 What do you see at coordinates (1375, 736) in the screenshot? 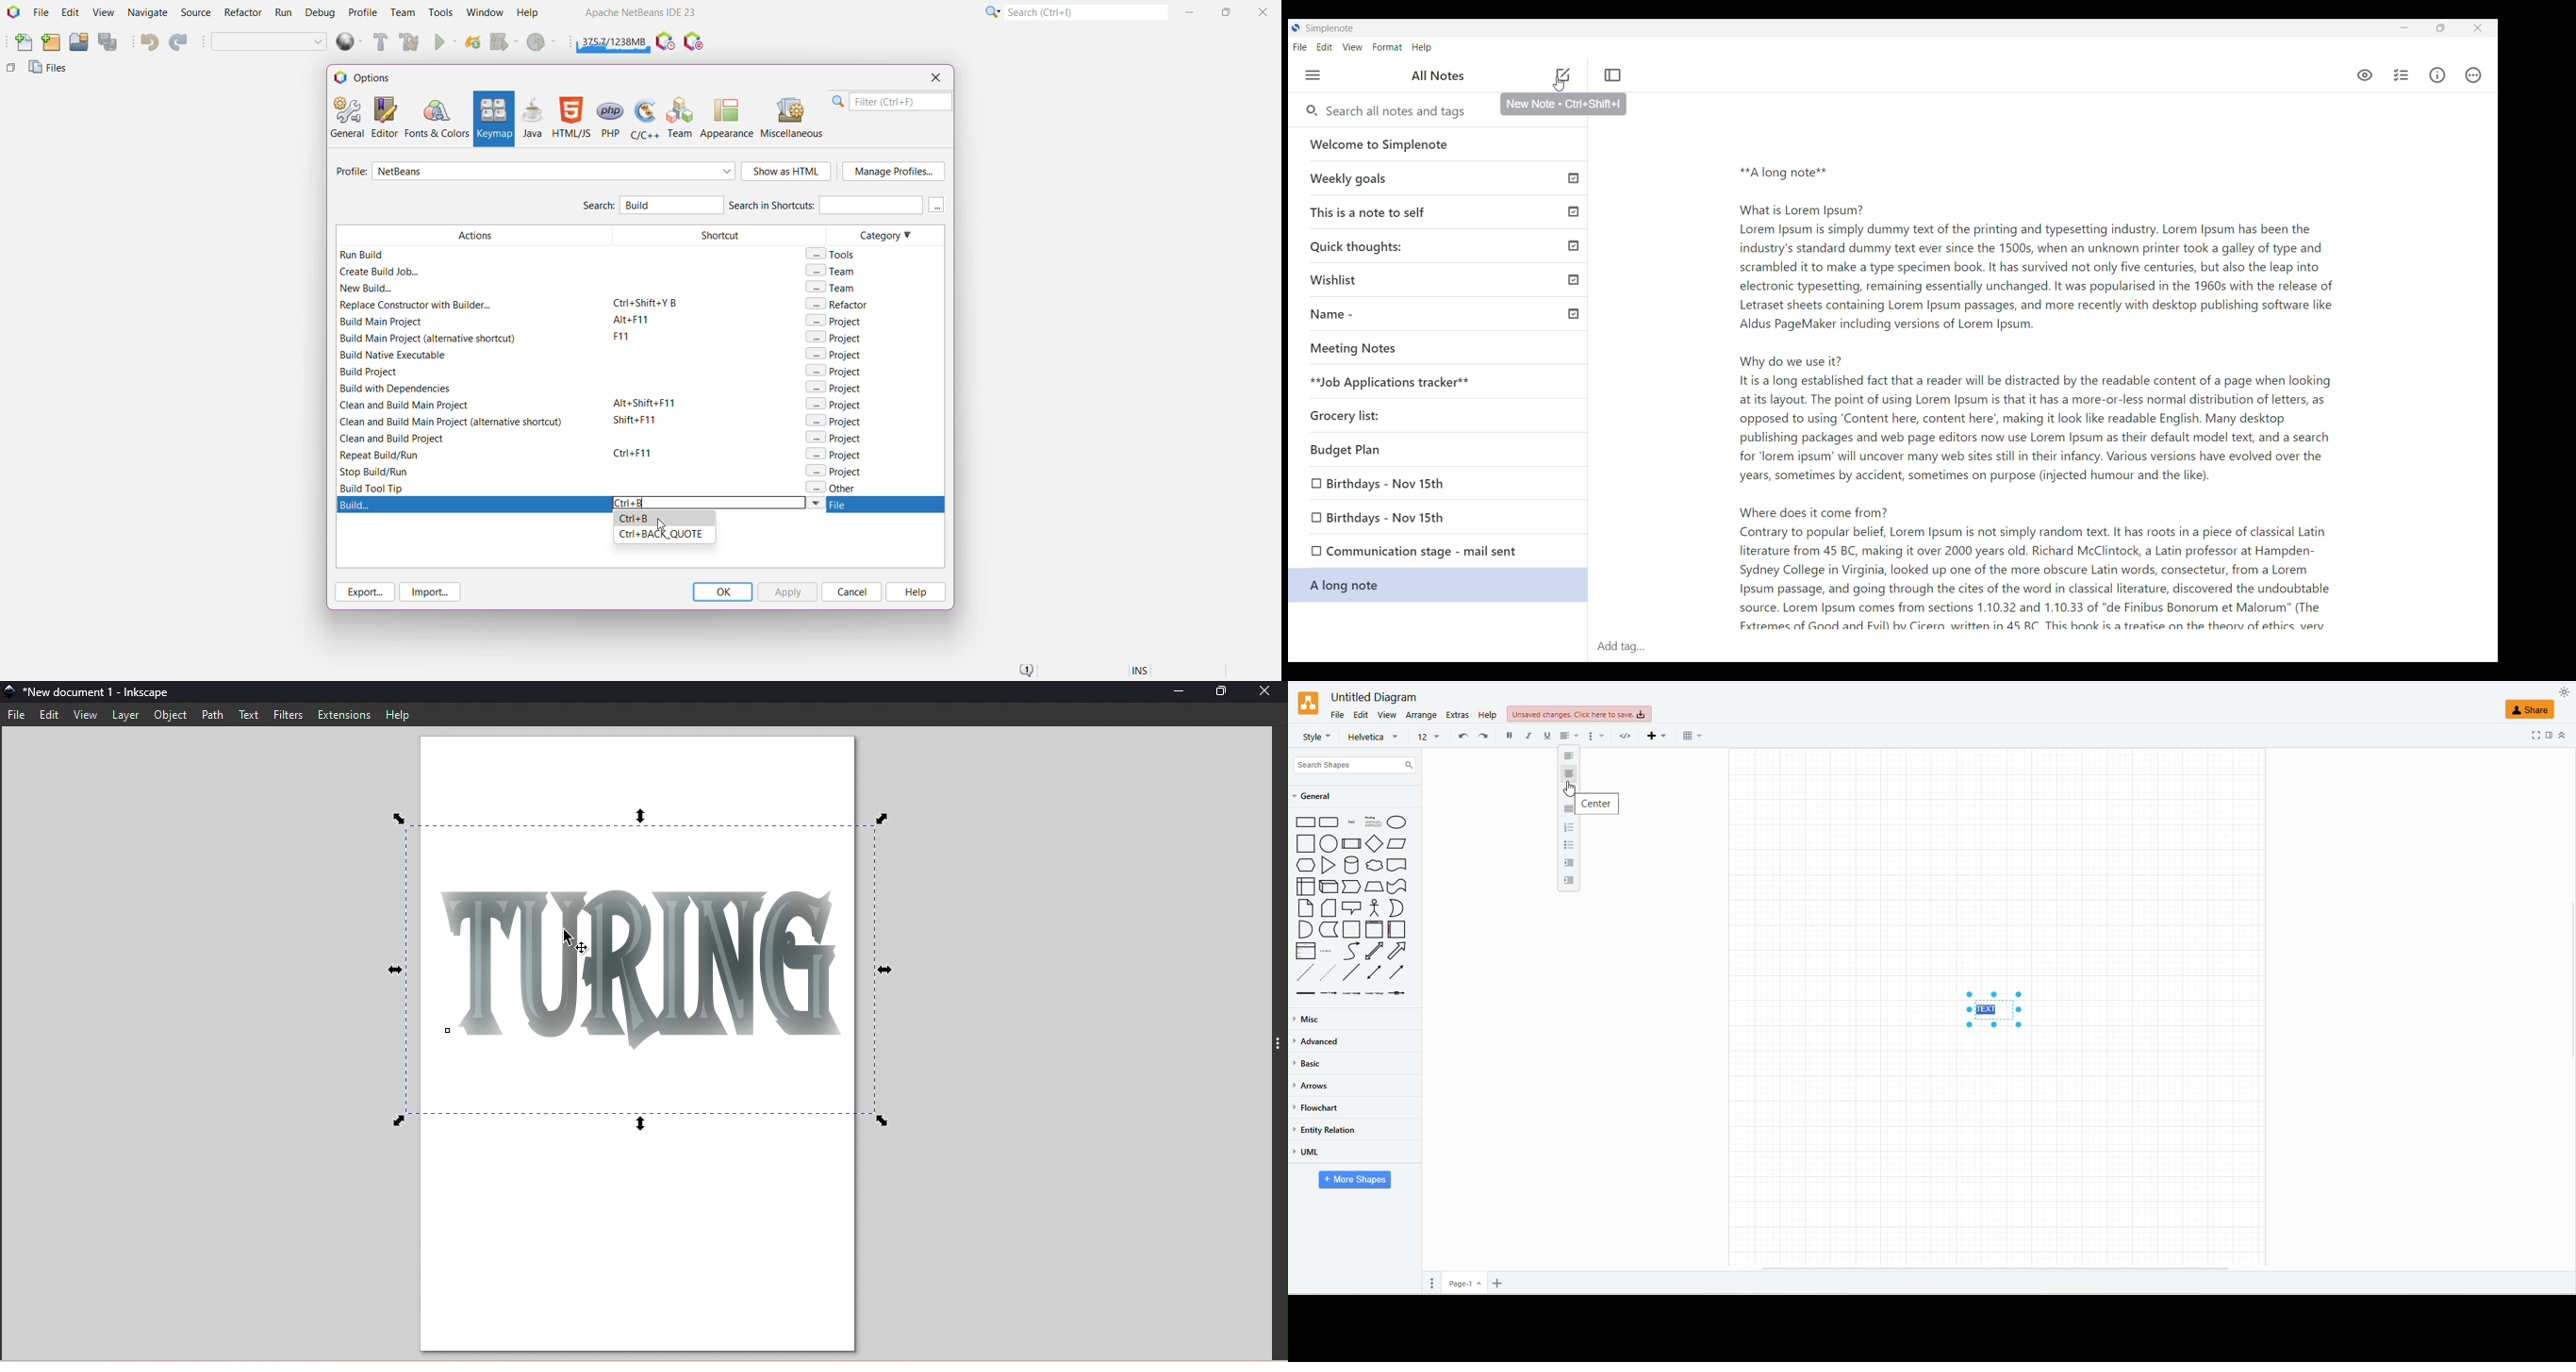
I see `font name` at bounding box center [1375, 736].